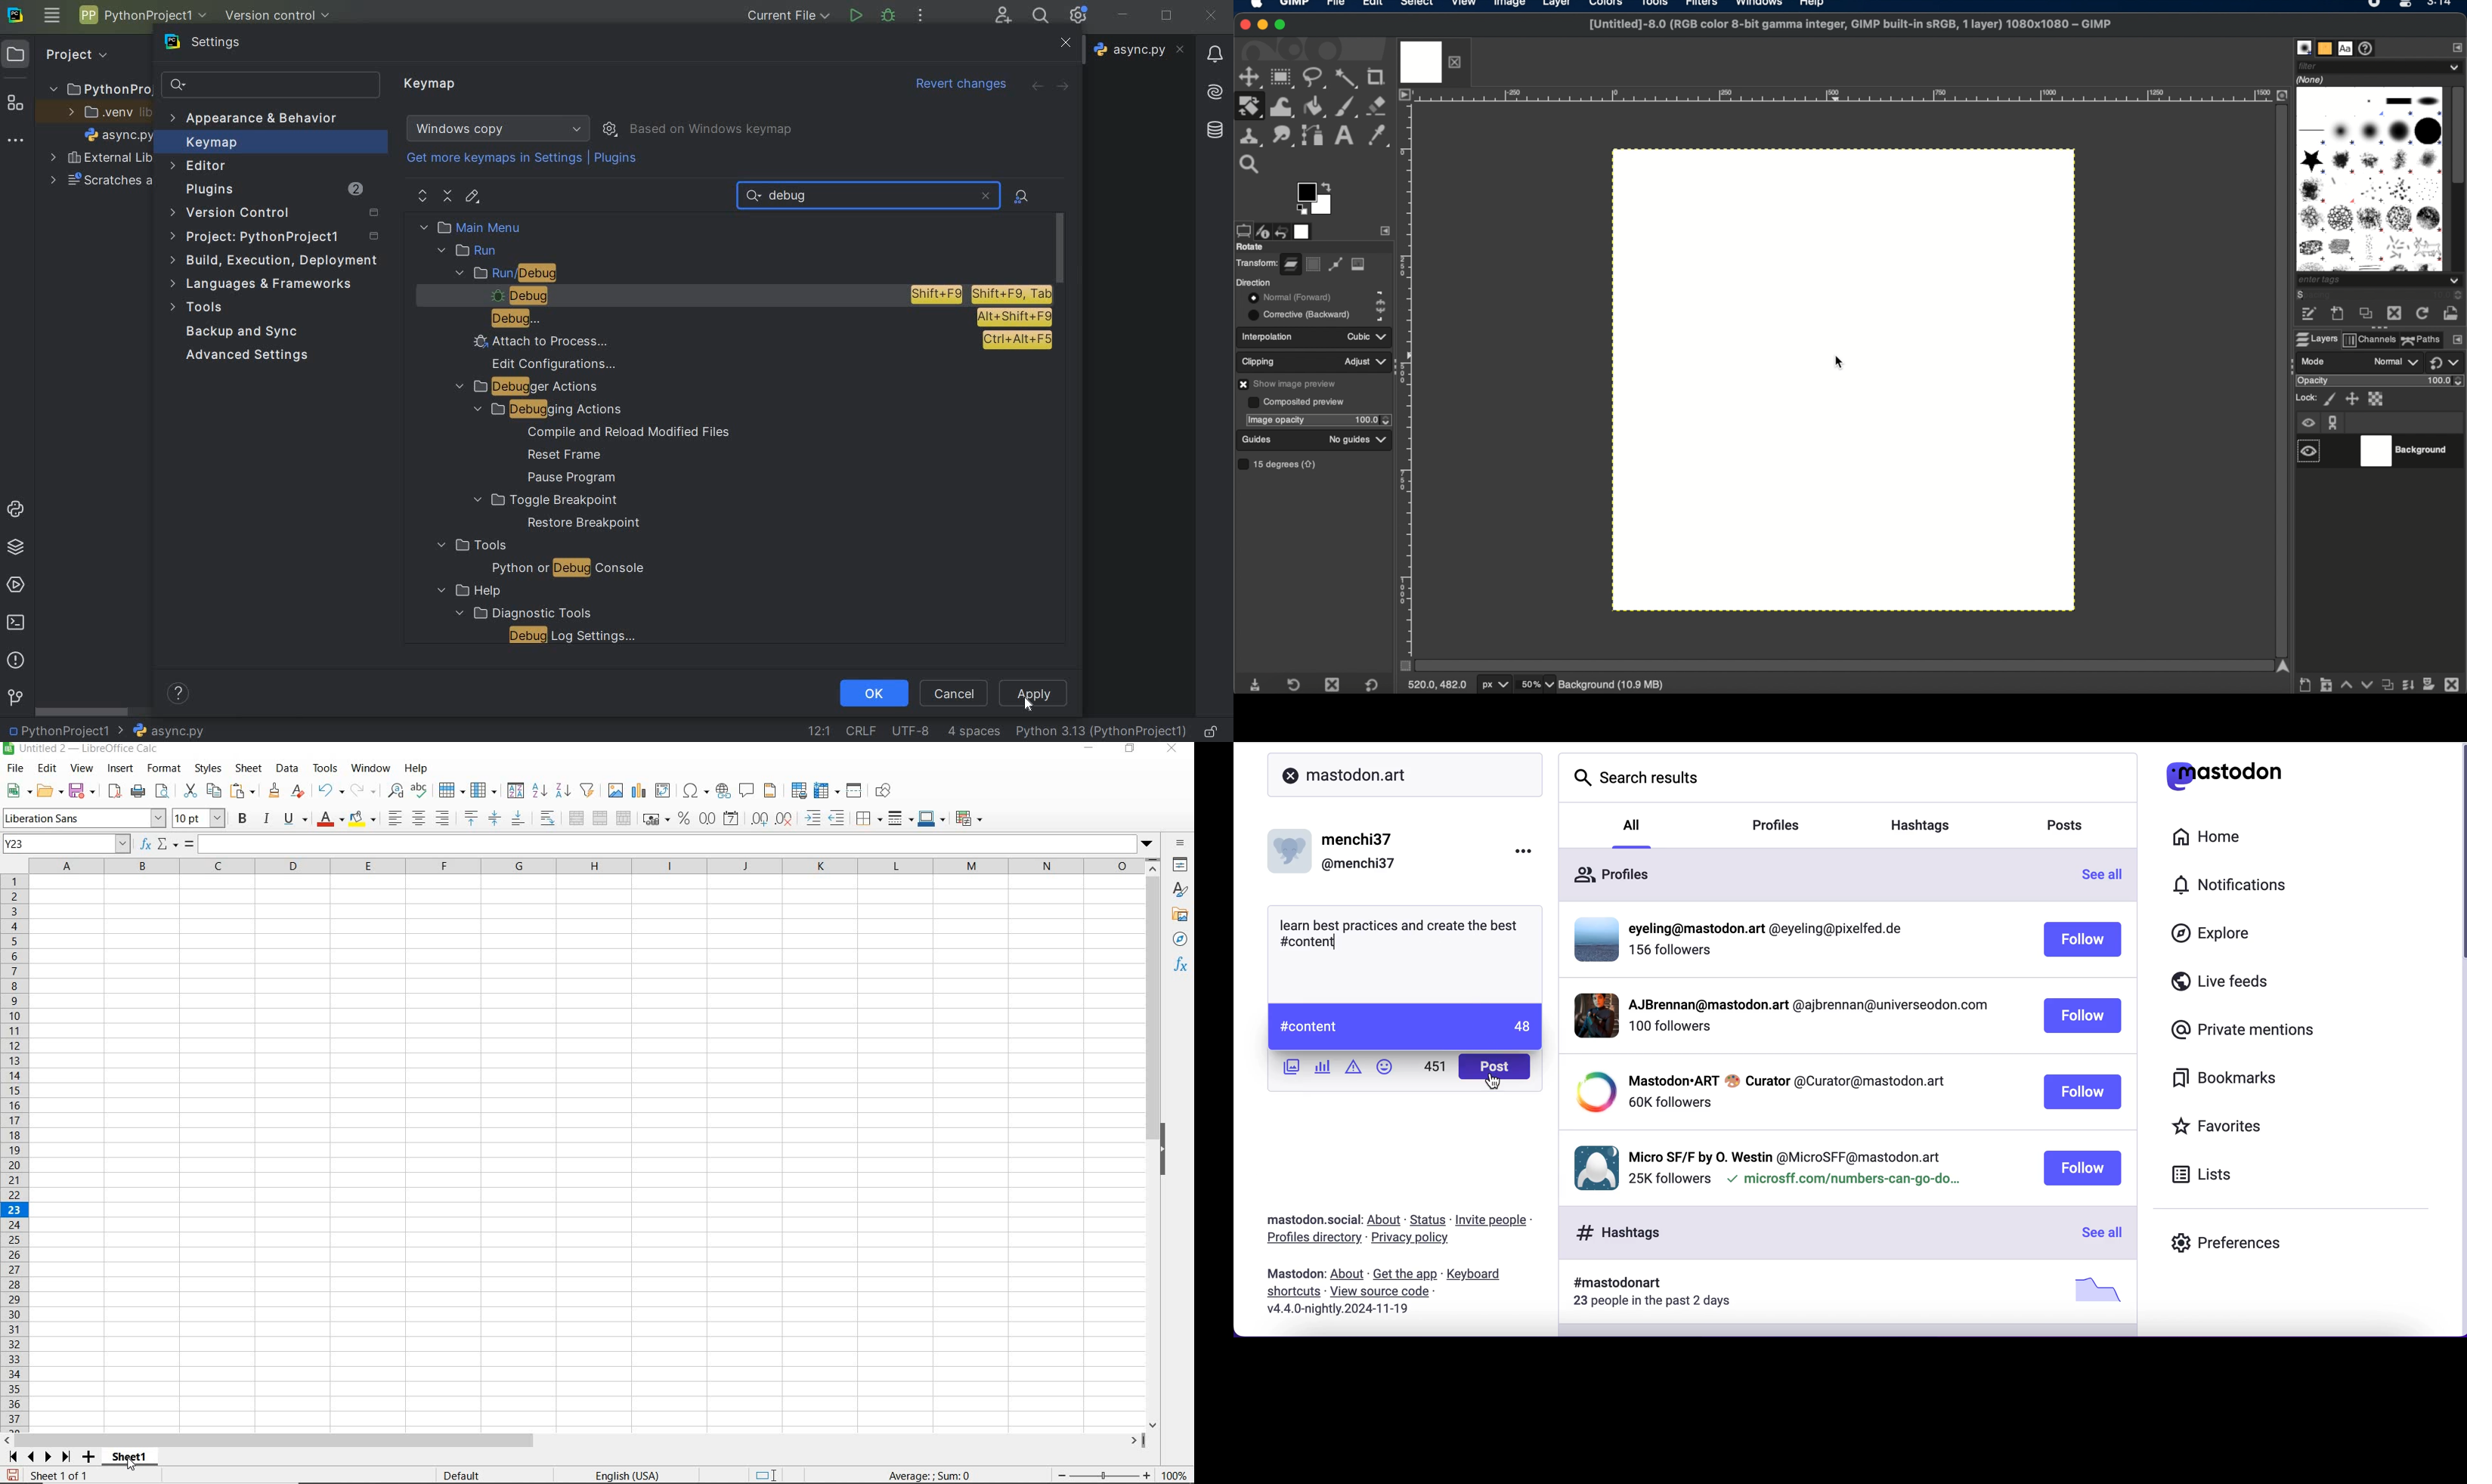  I want to click on display picture, so click(1588, 1015).